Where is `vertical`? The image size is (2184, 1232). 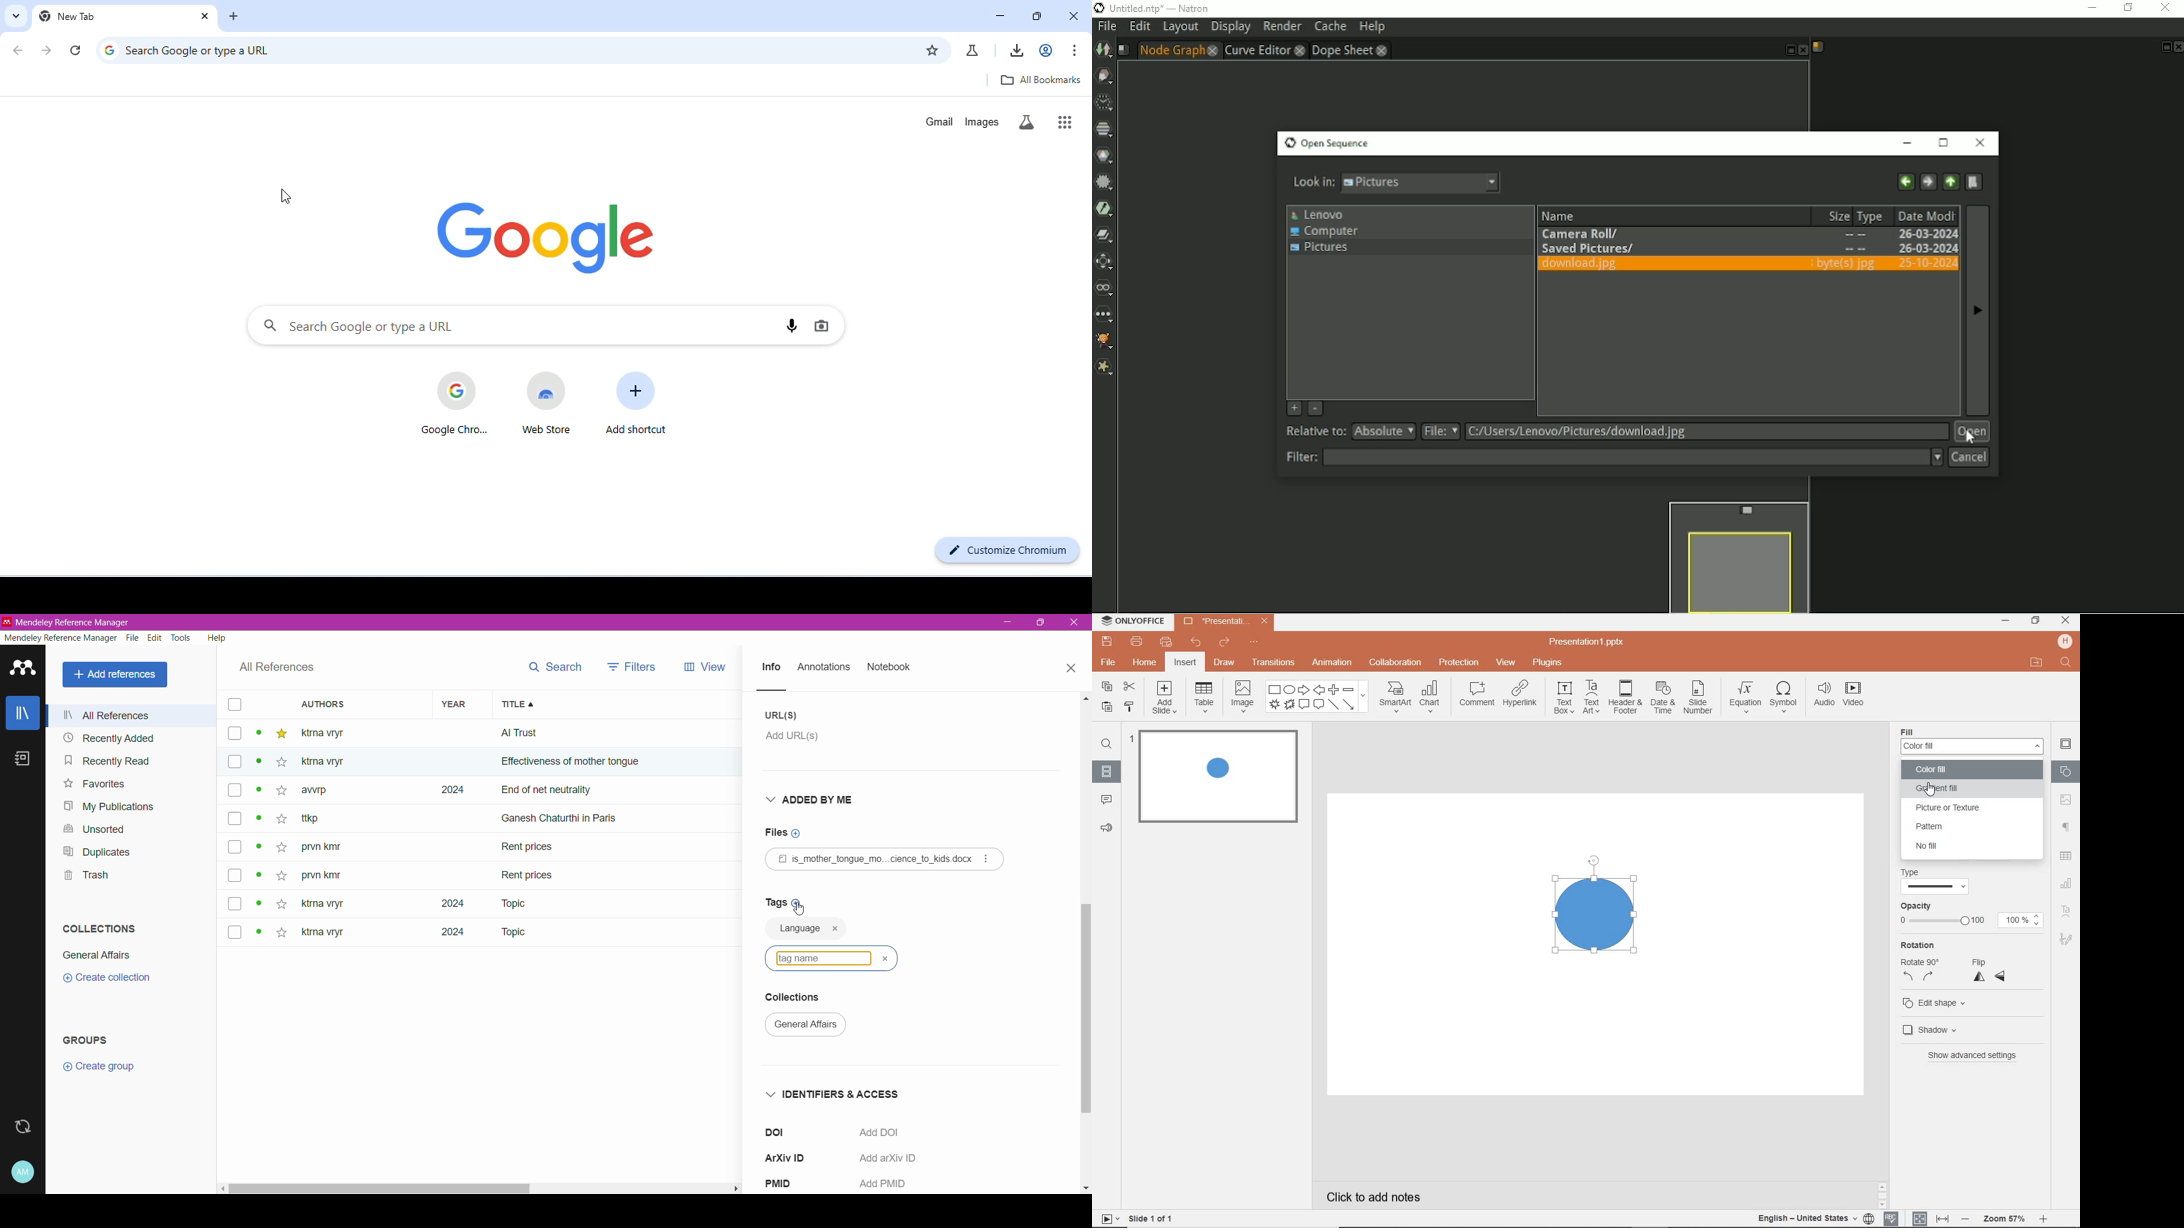
vertical is located at coordinates (1981, 977).